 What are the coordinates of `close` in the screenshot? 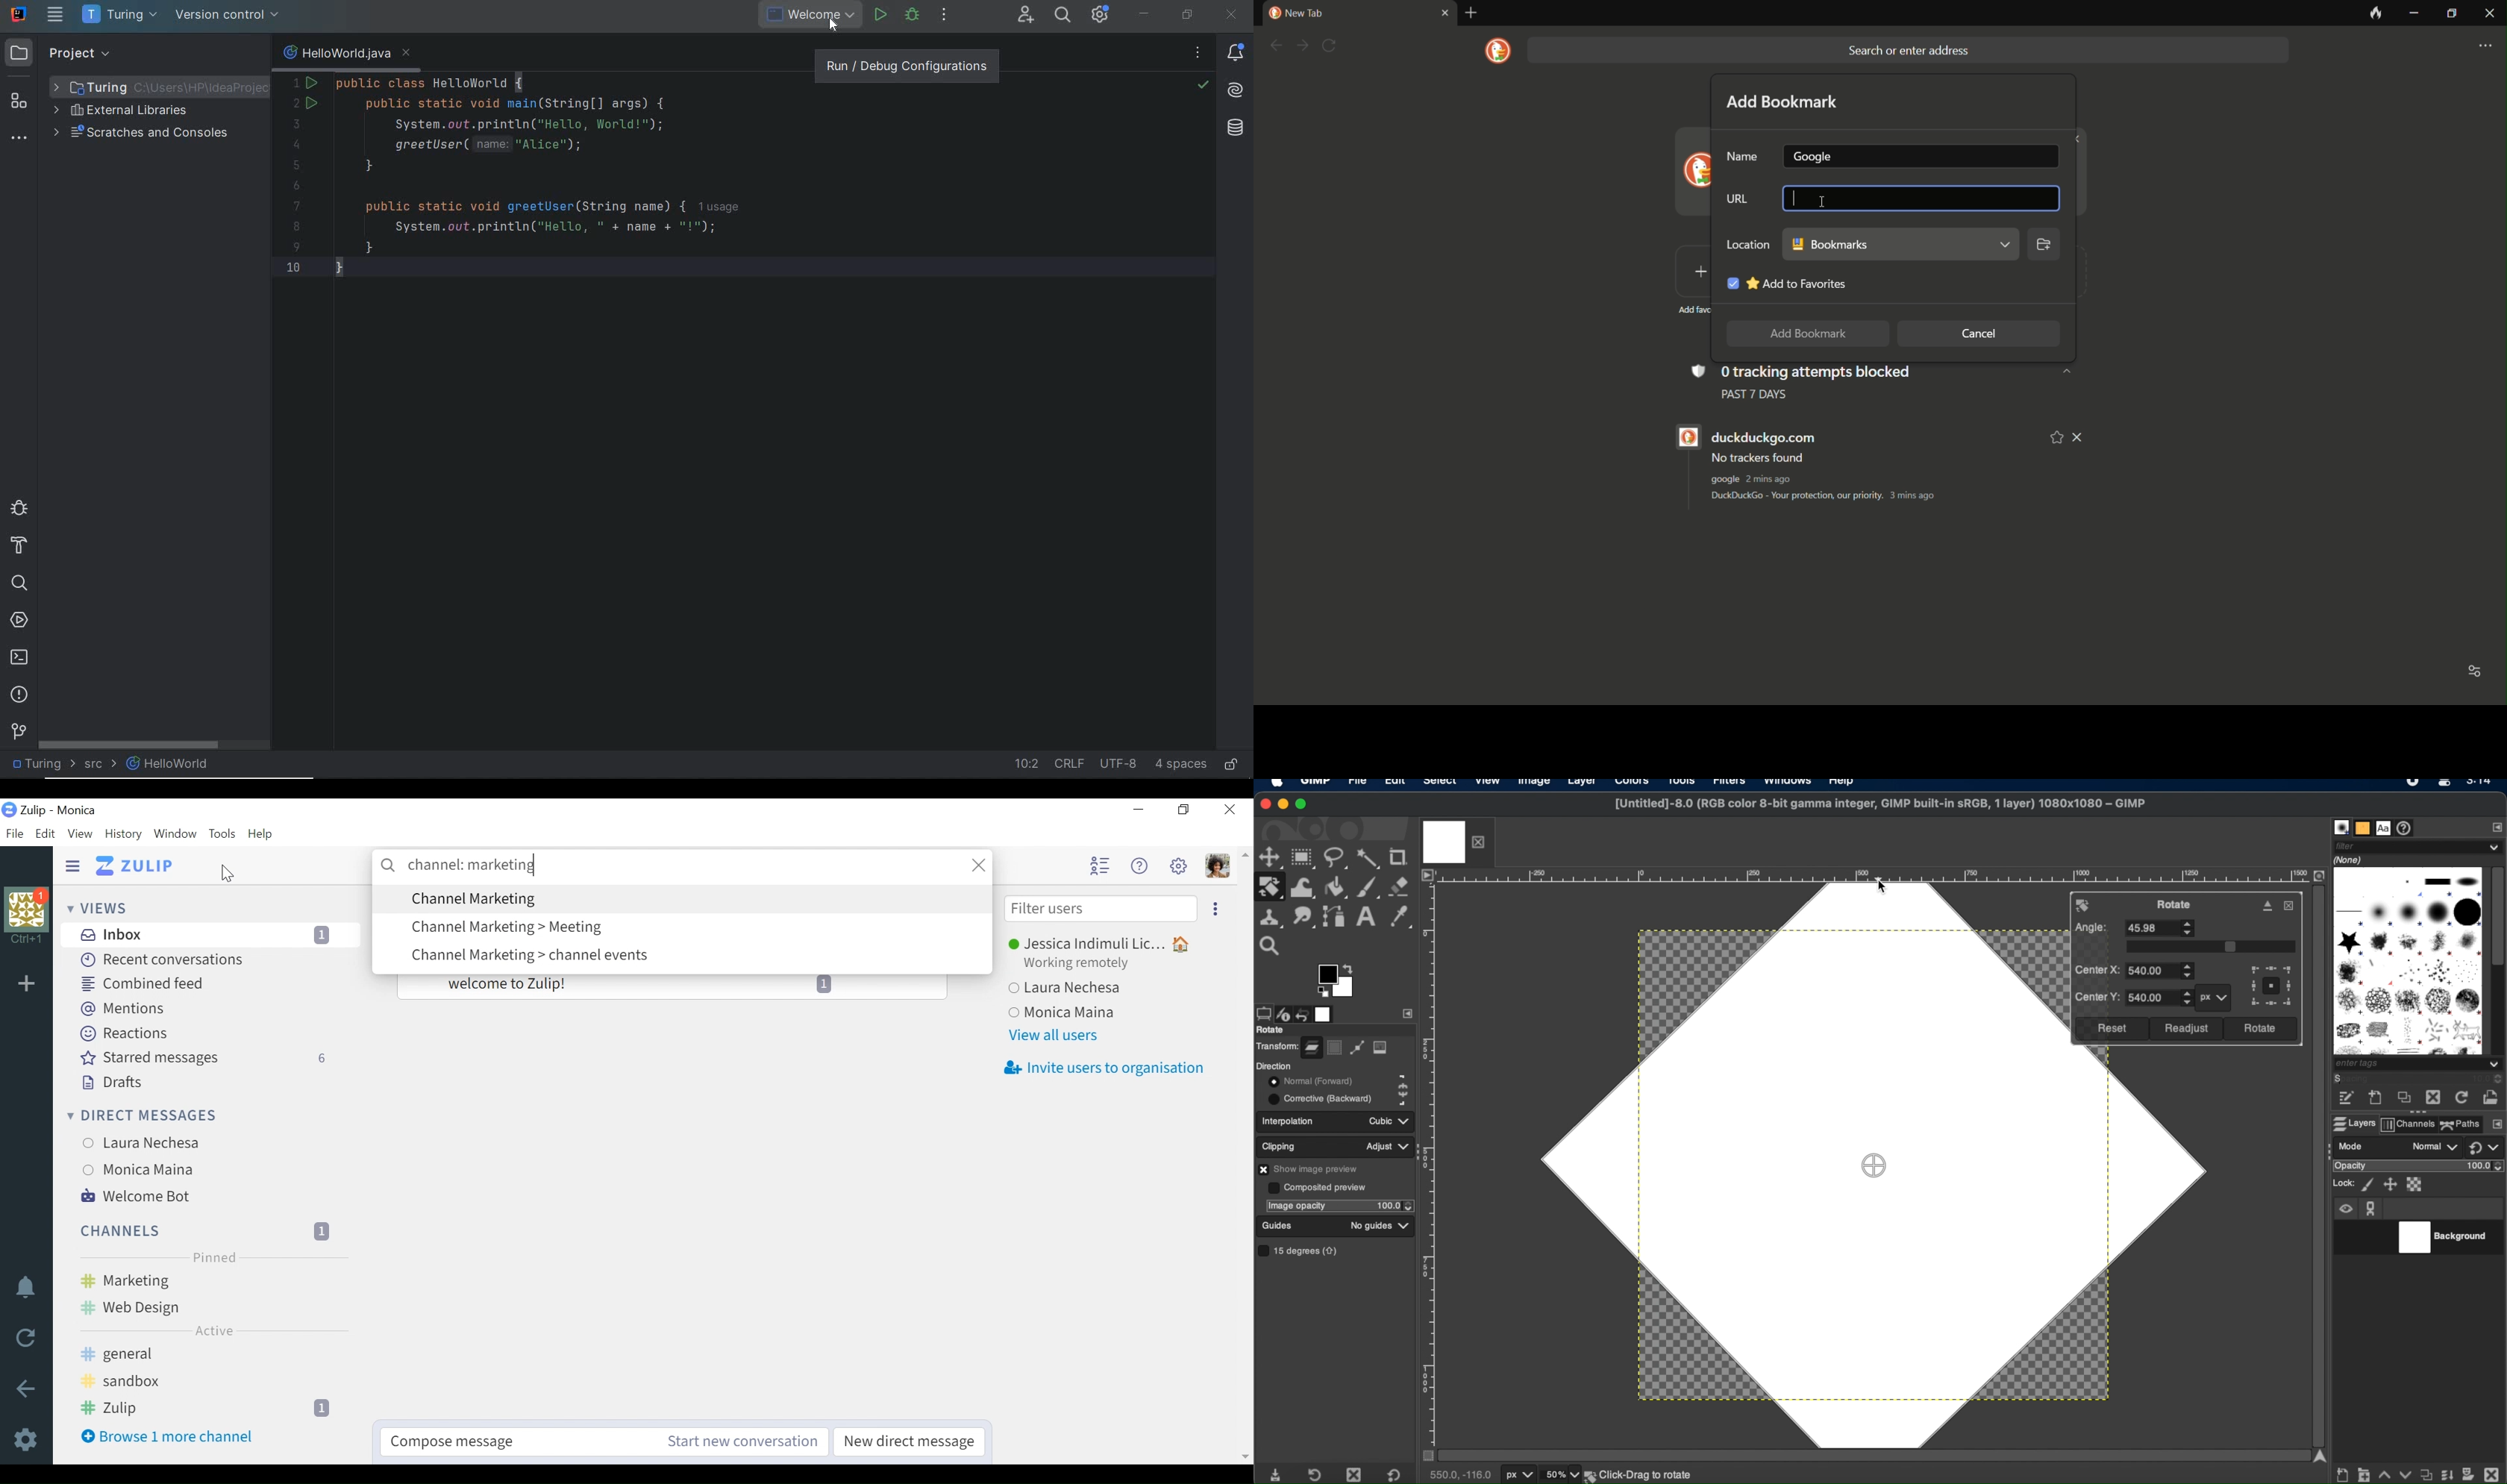 It's located at (2289, 906).